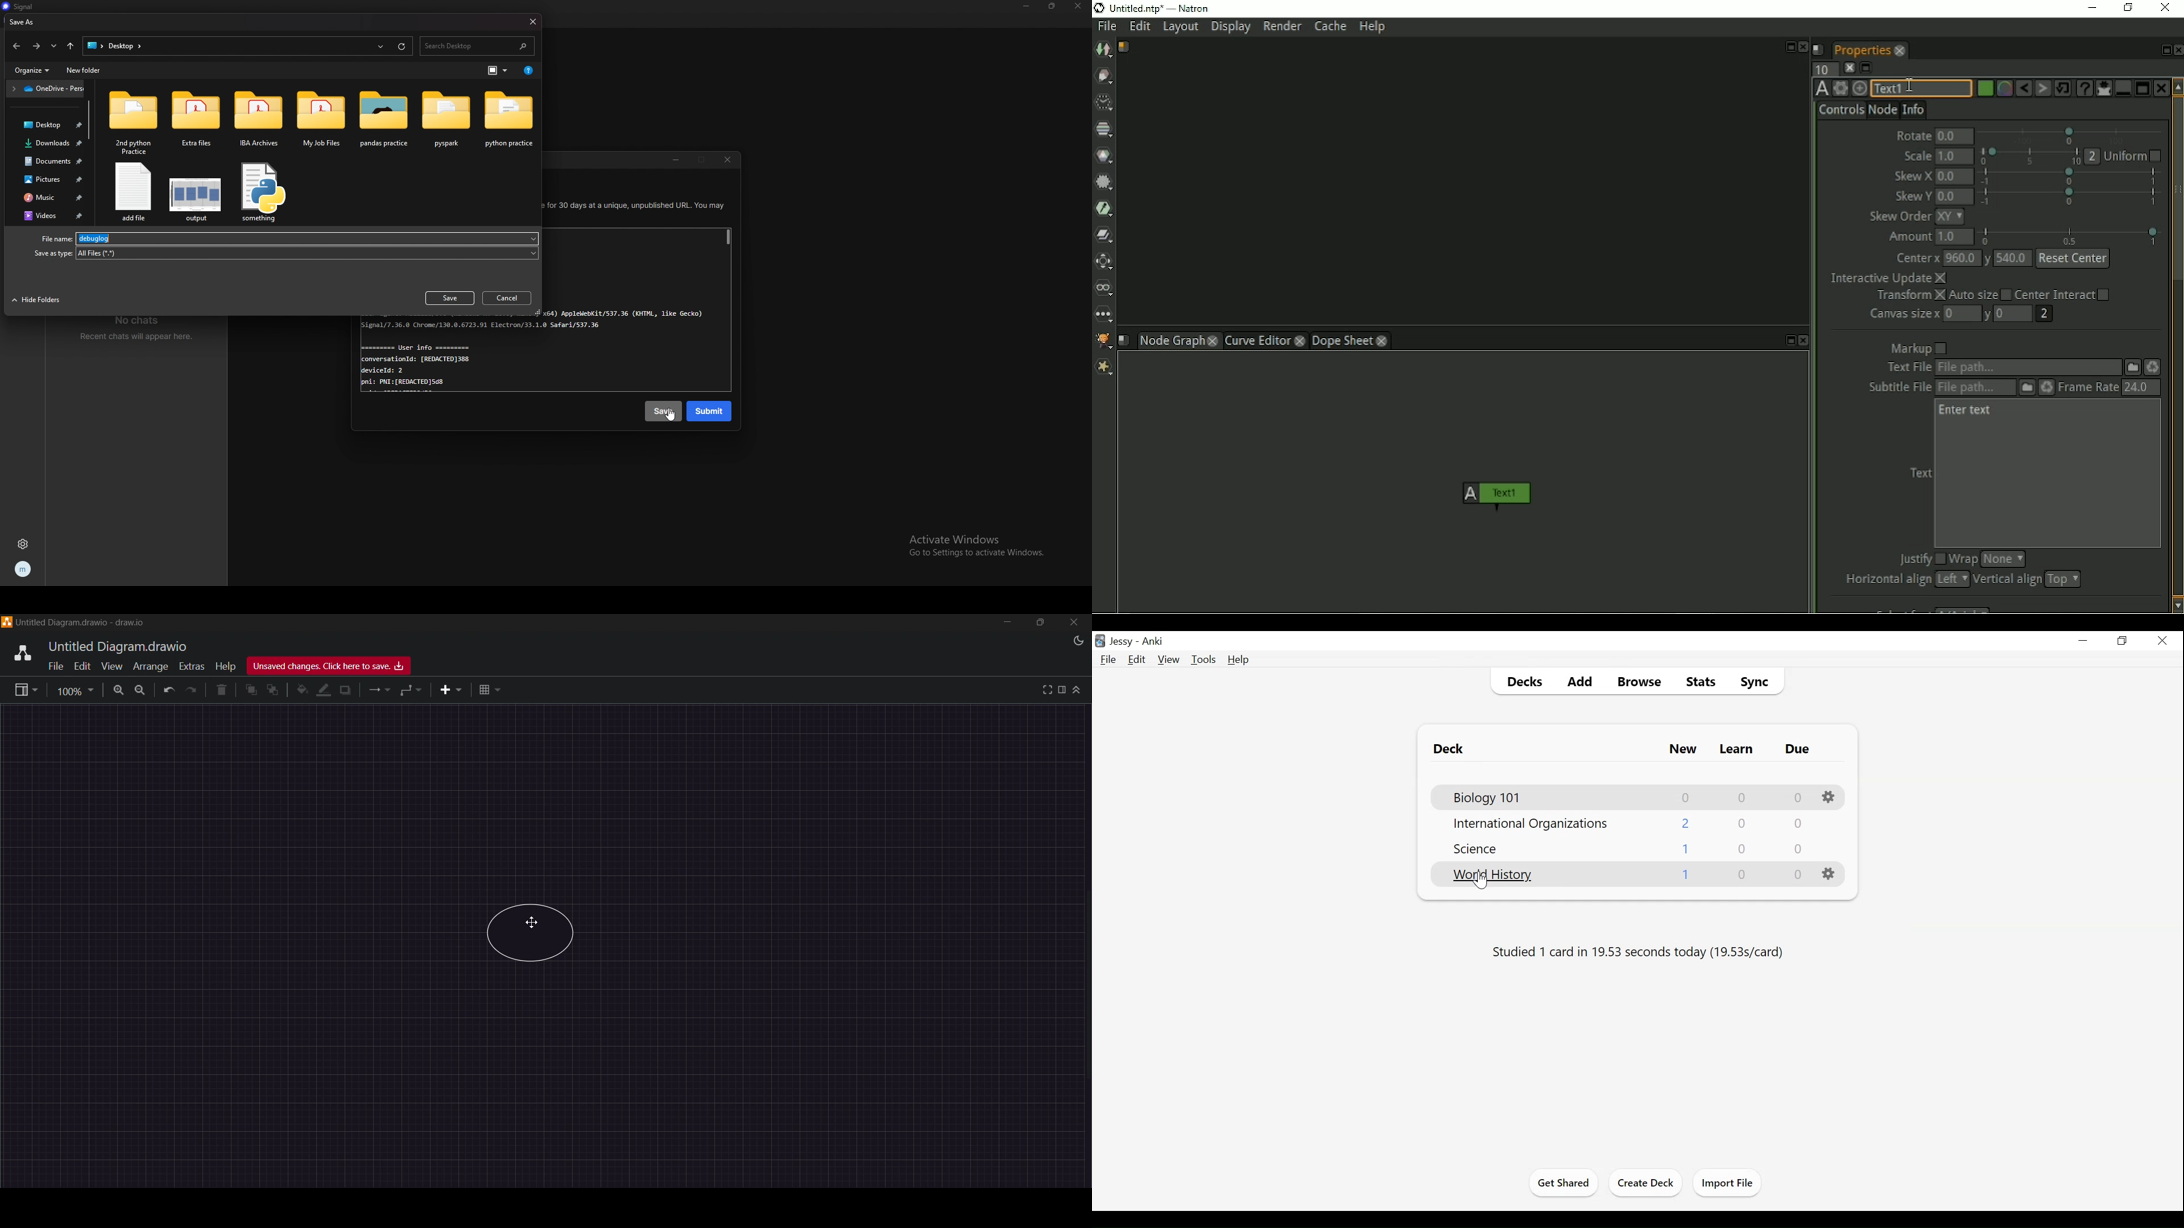 The image size is (2184, 1232). Describe the element at coordinates (1646, 1183) in the screenshot. I see `Create Card` at that location.